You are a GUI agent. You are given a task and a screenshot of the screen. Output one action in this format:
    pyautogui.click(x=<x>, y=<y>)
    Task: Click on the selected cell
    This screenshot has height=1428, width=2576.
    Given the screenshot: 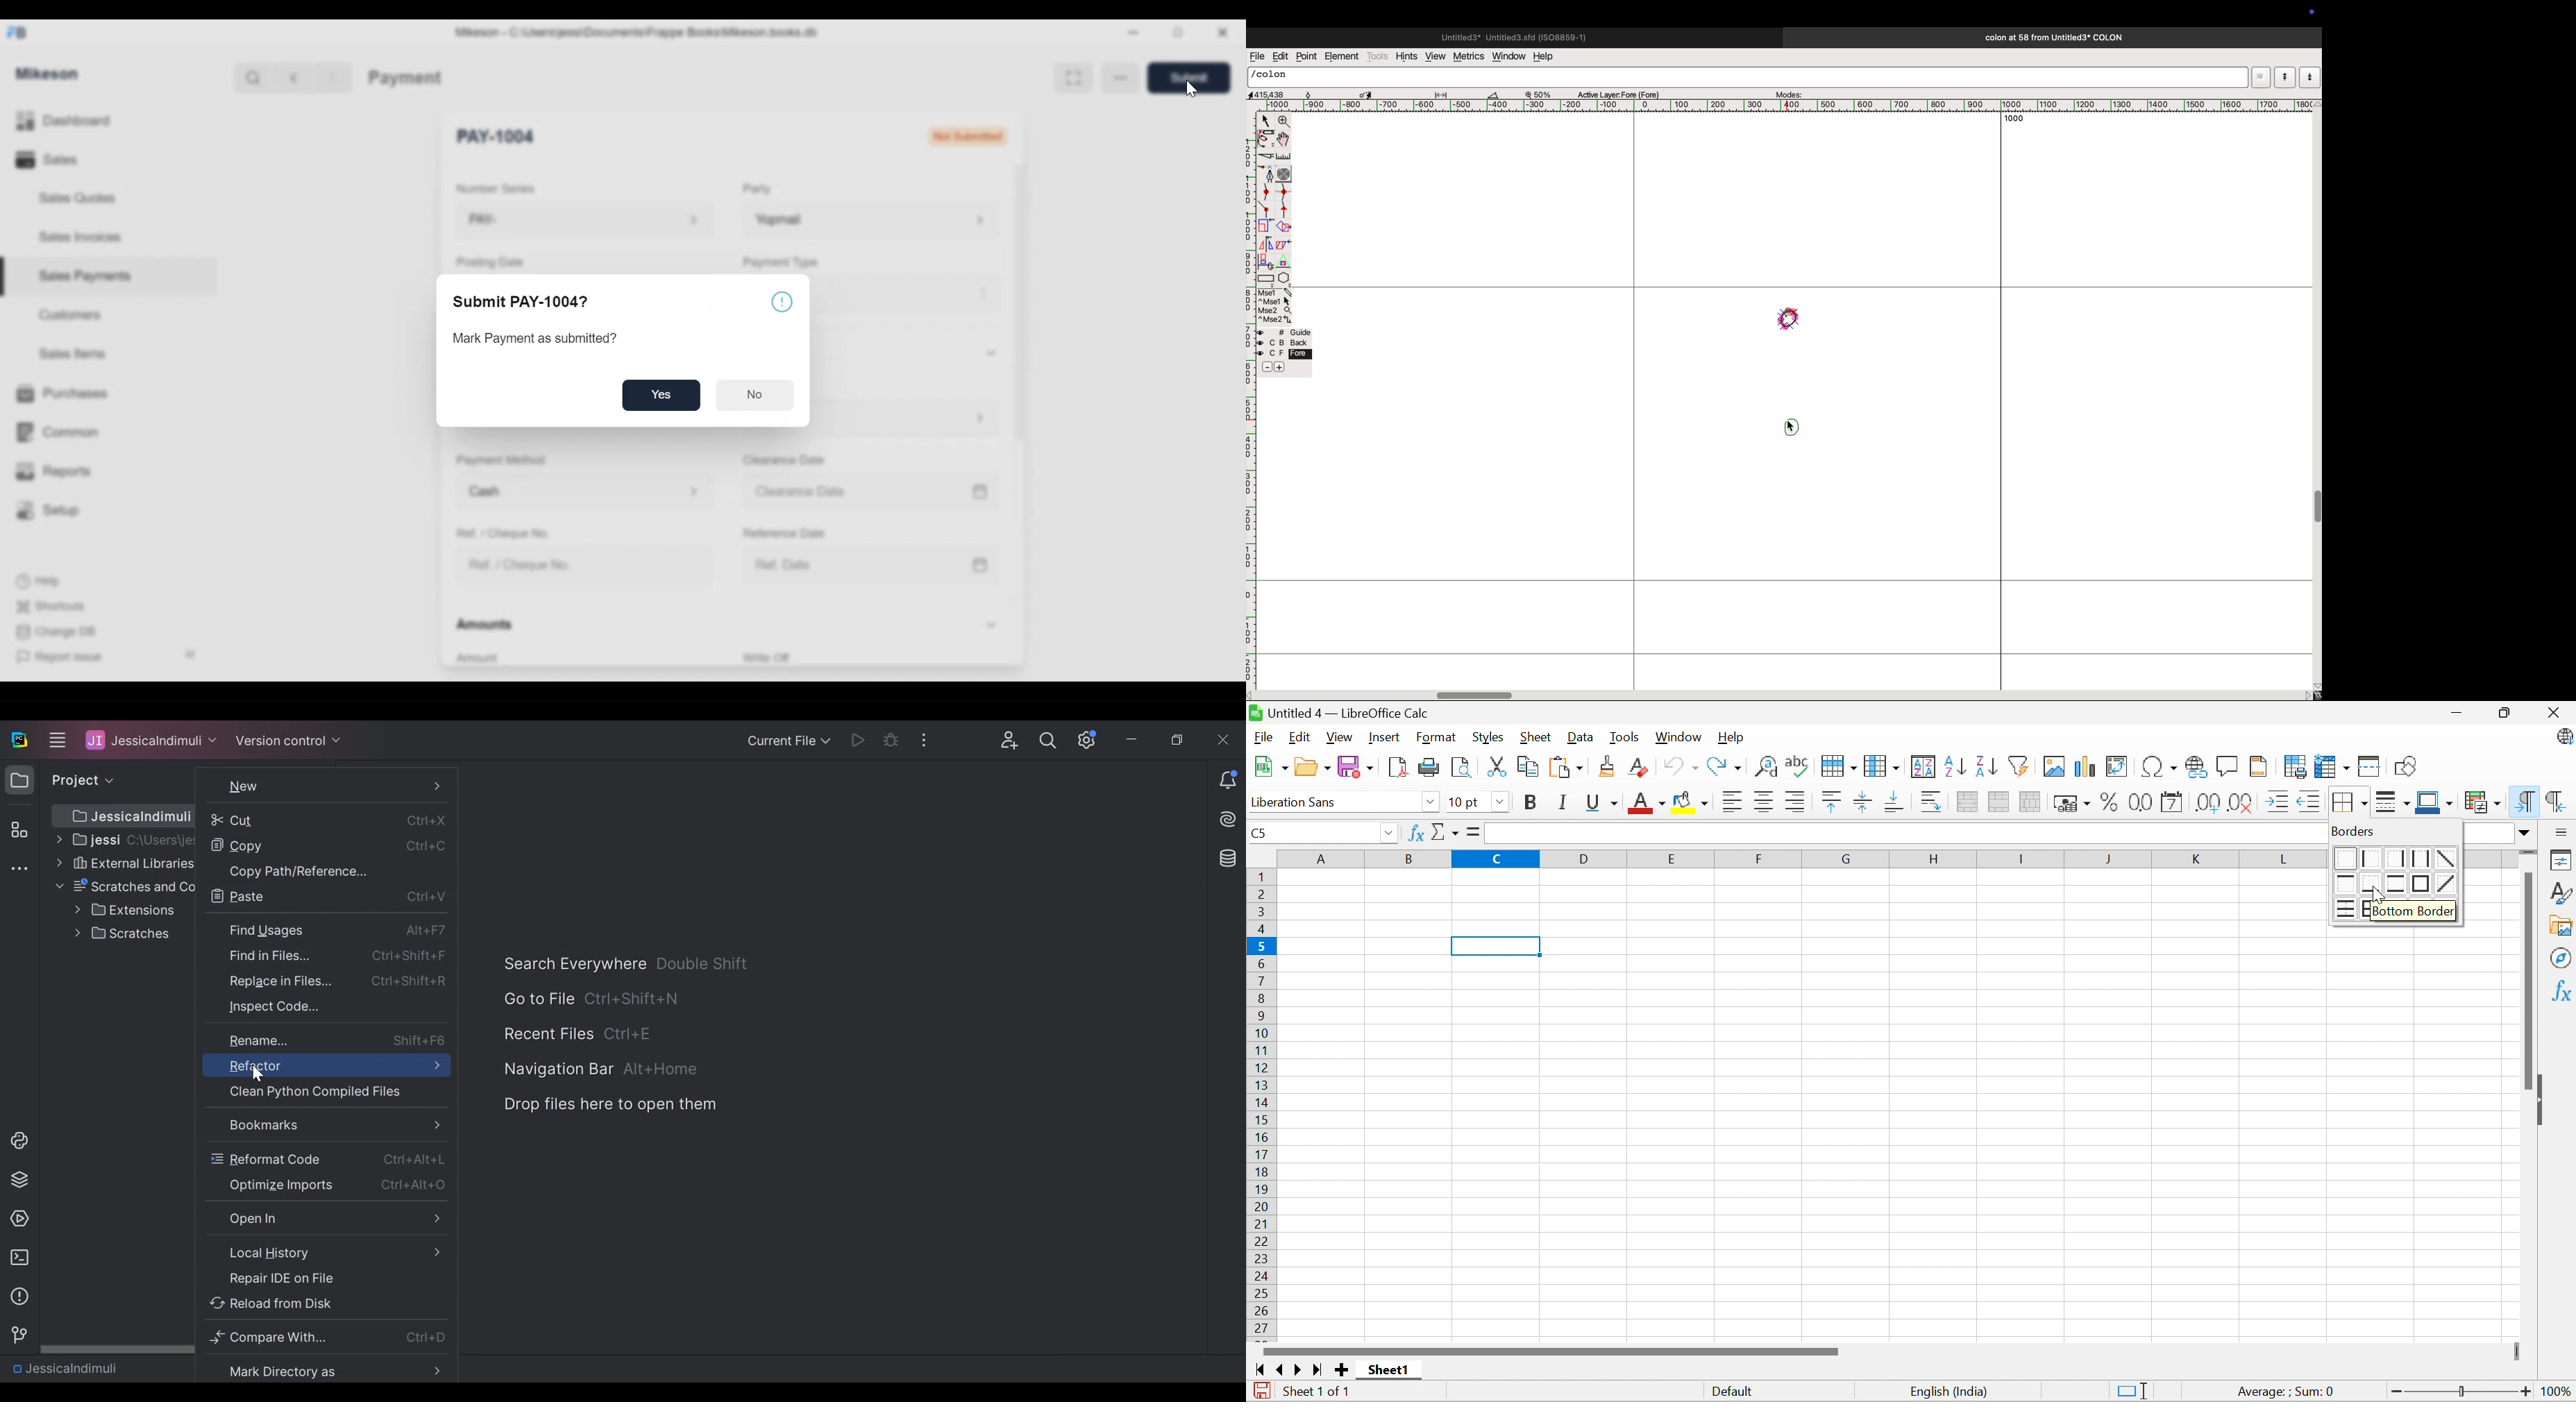 What is the action you would take?
    pyautogui.click(x=1495, y=947)
    